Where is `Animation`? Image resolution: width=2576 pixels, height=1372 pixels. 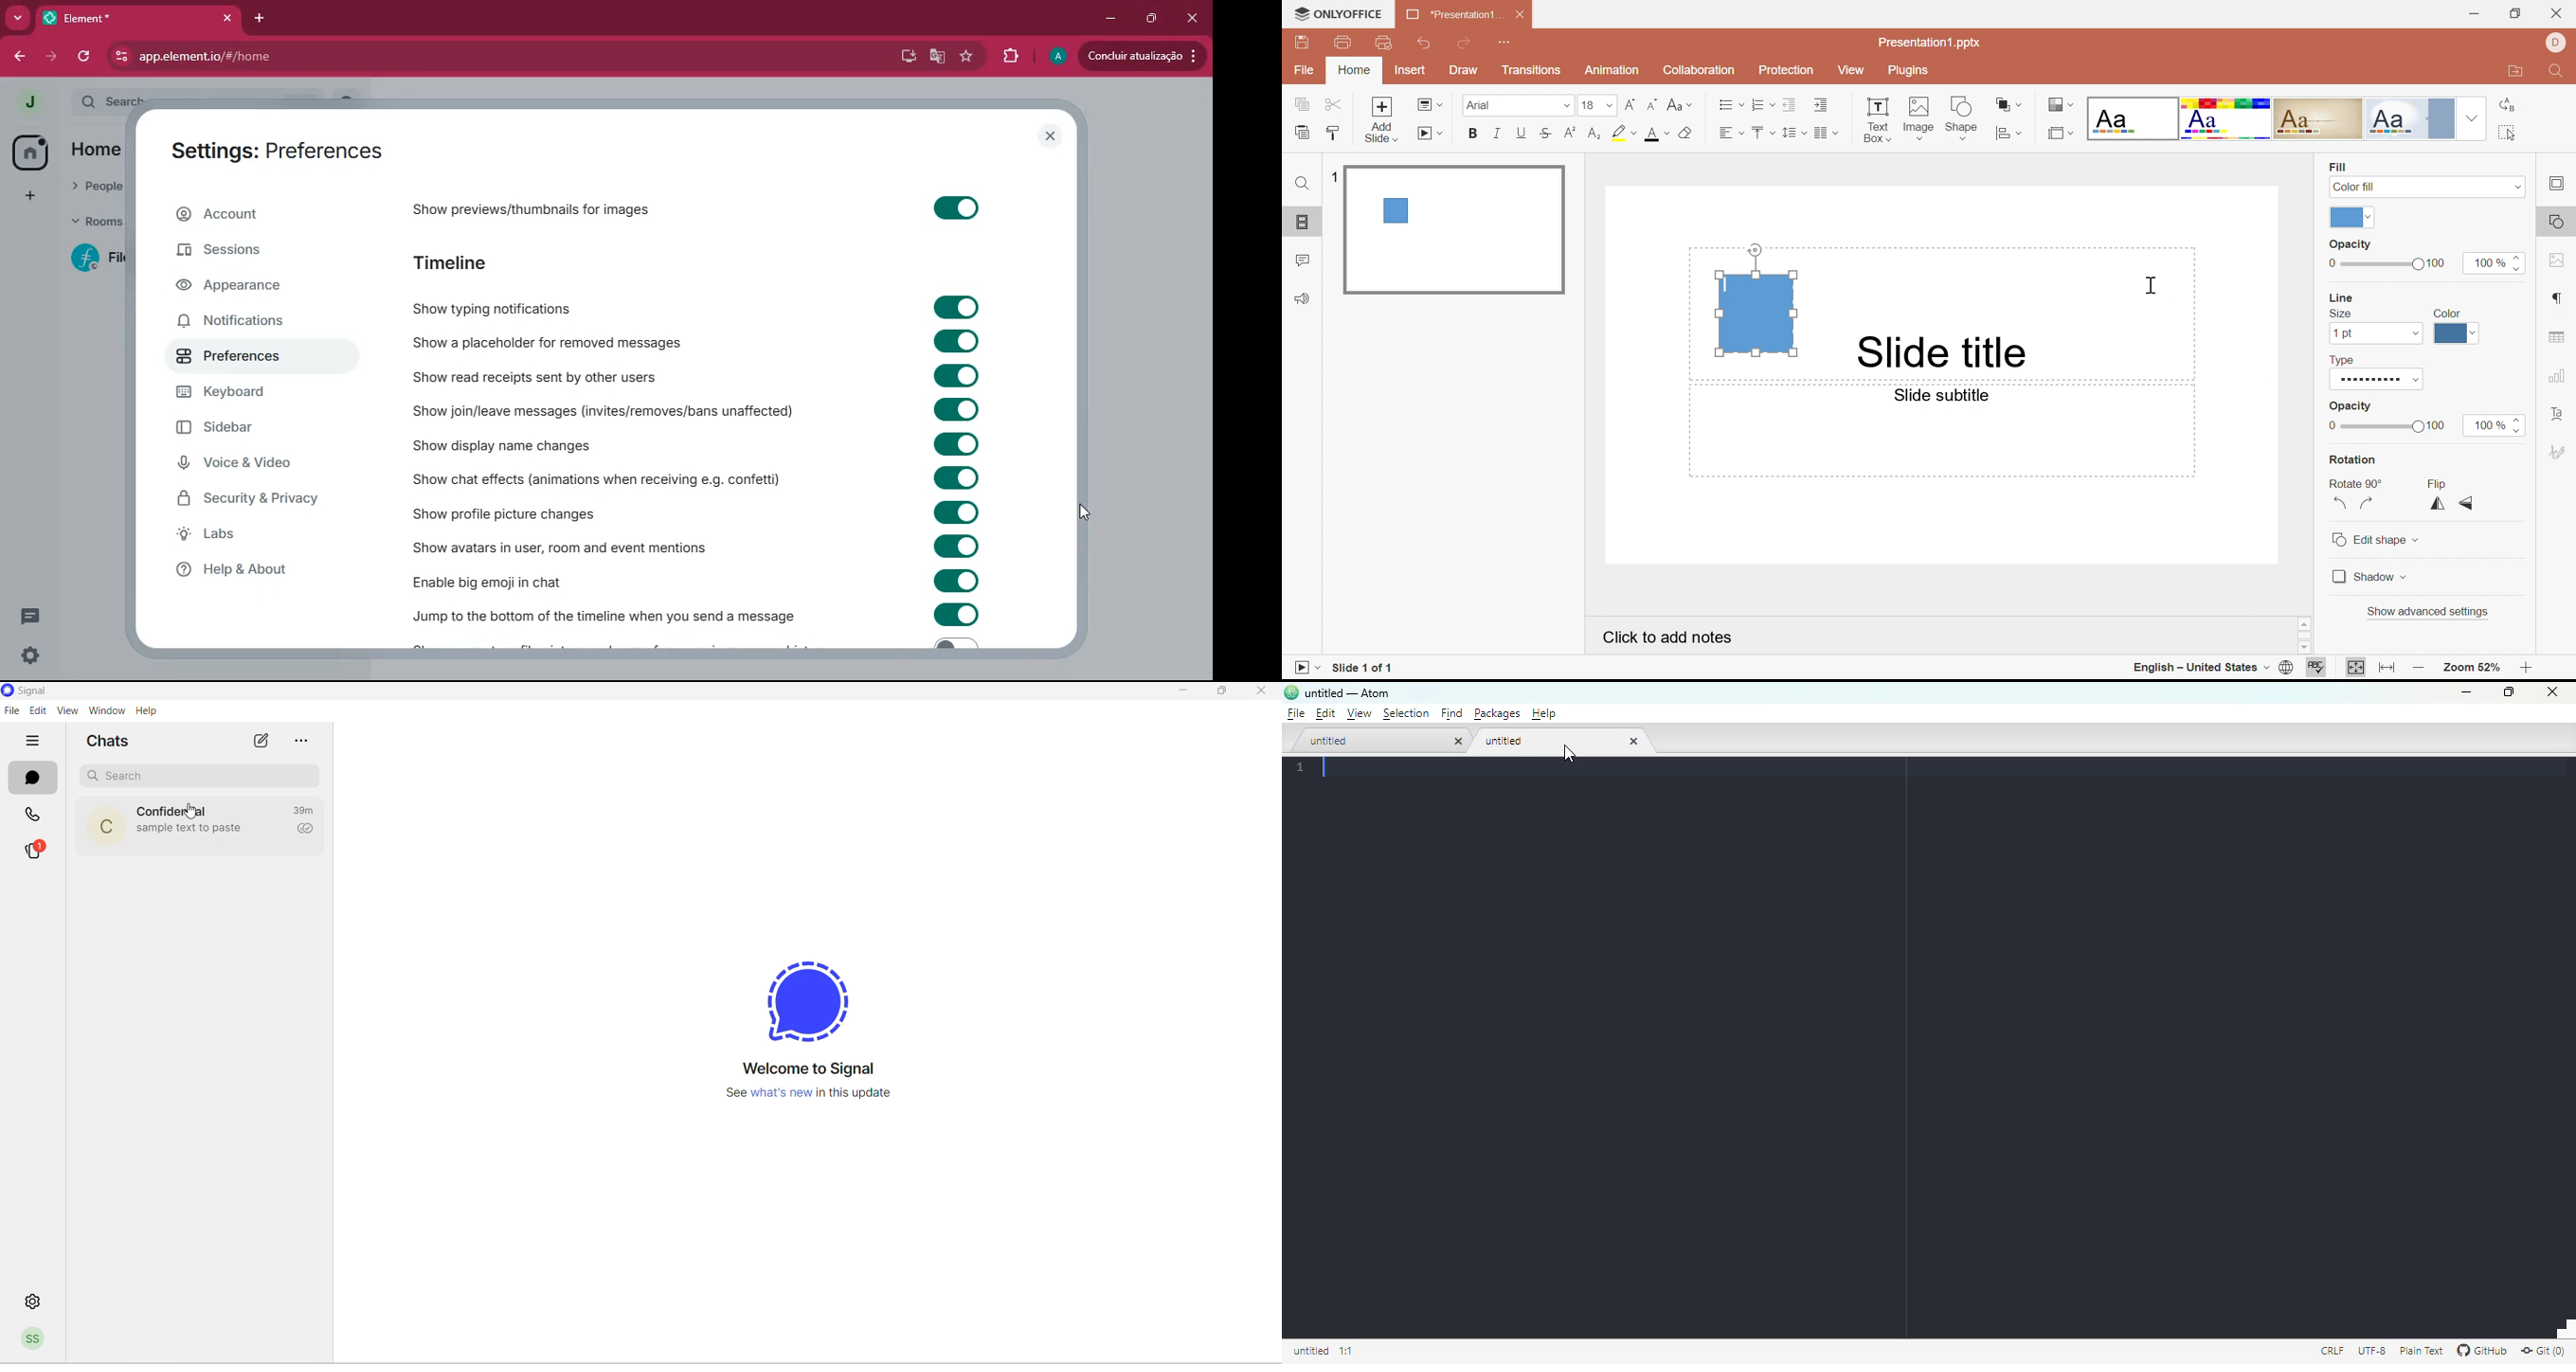 Animation is located at coordinates (1615, 69).